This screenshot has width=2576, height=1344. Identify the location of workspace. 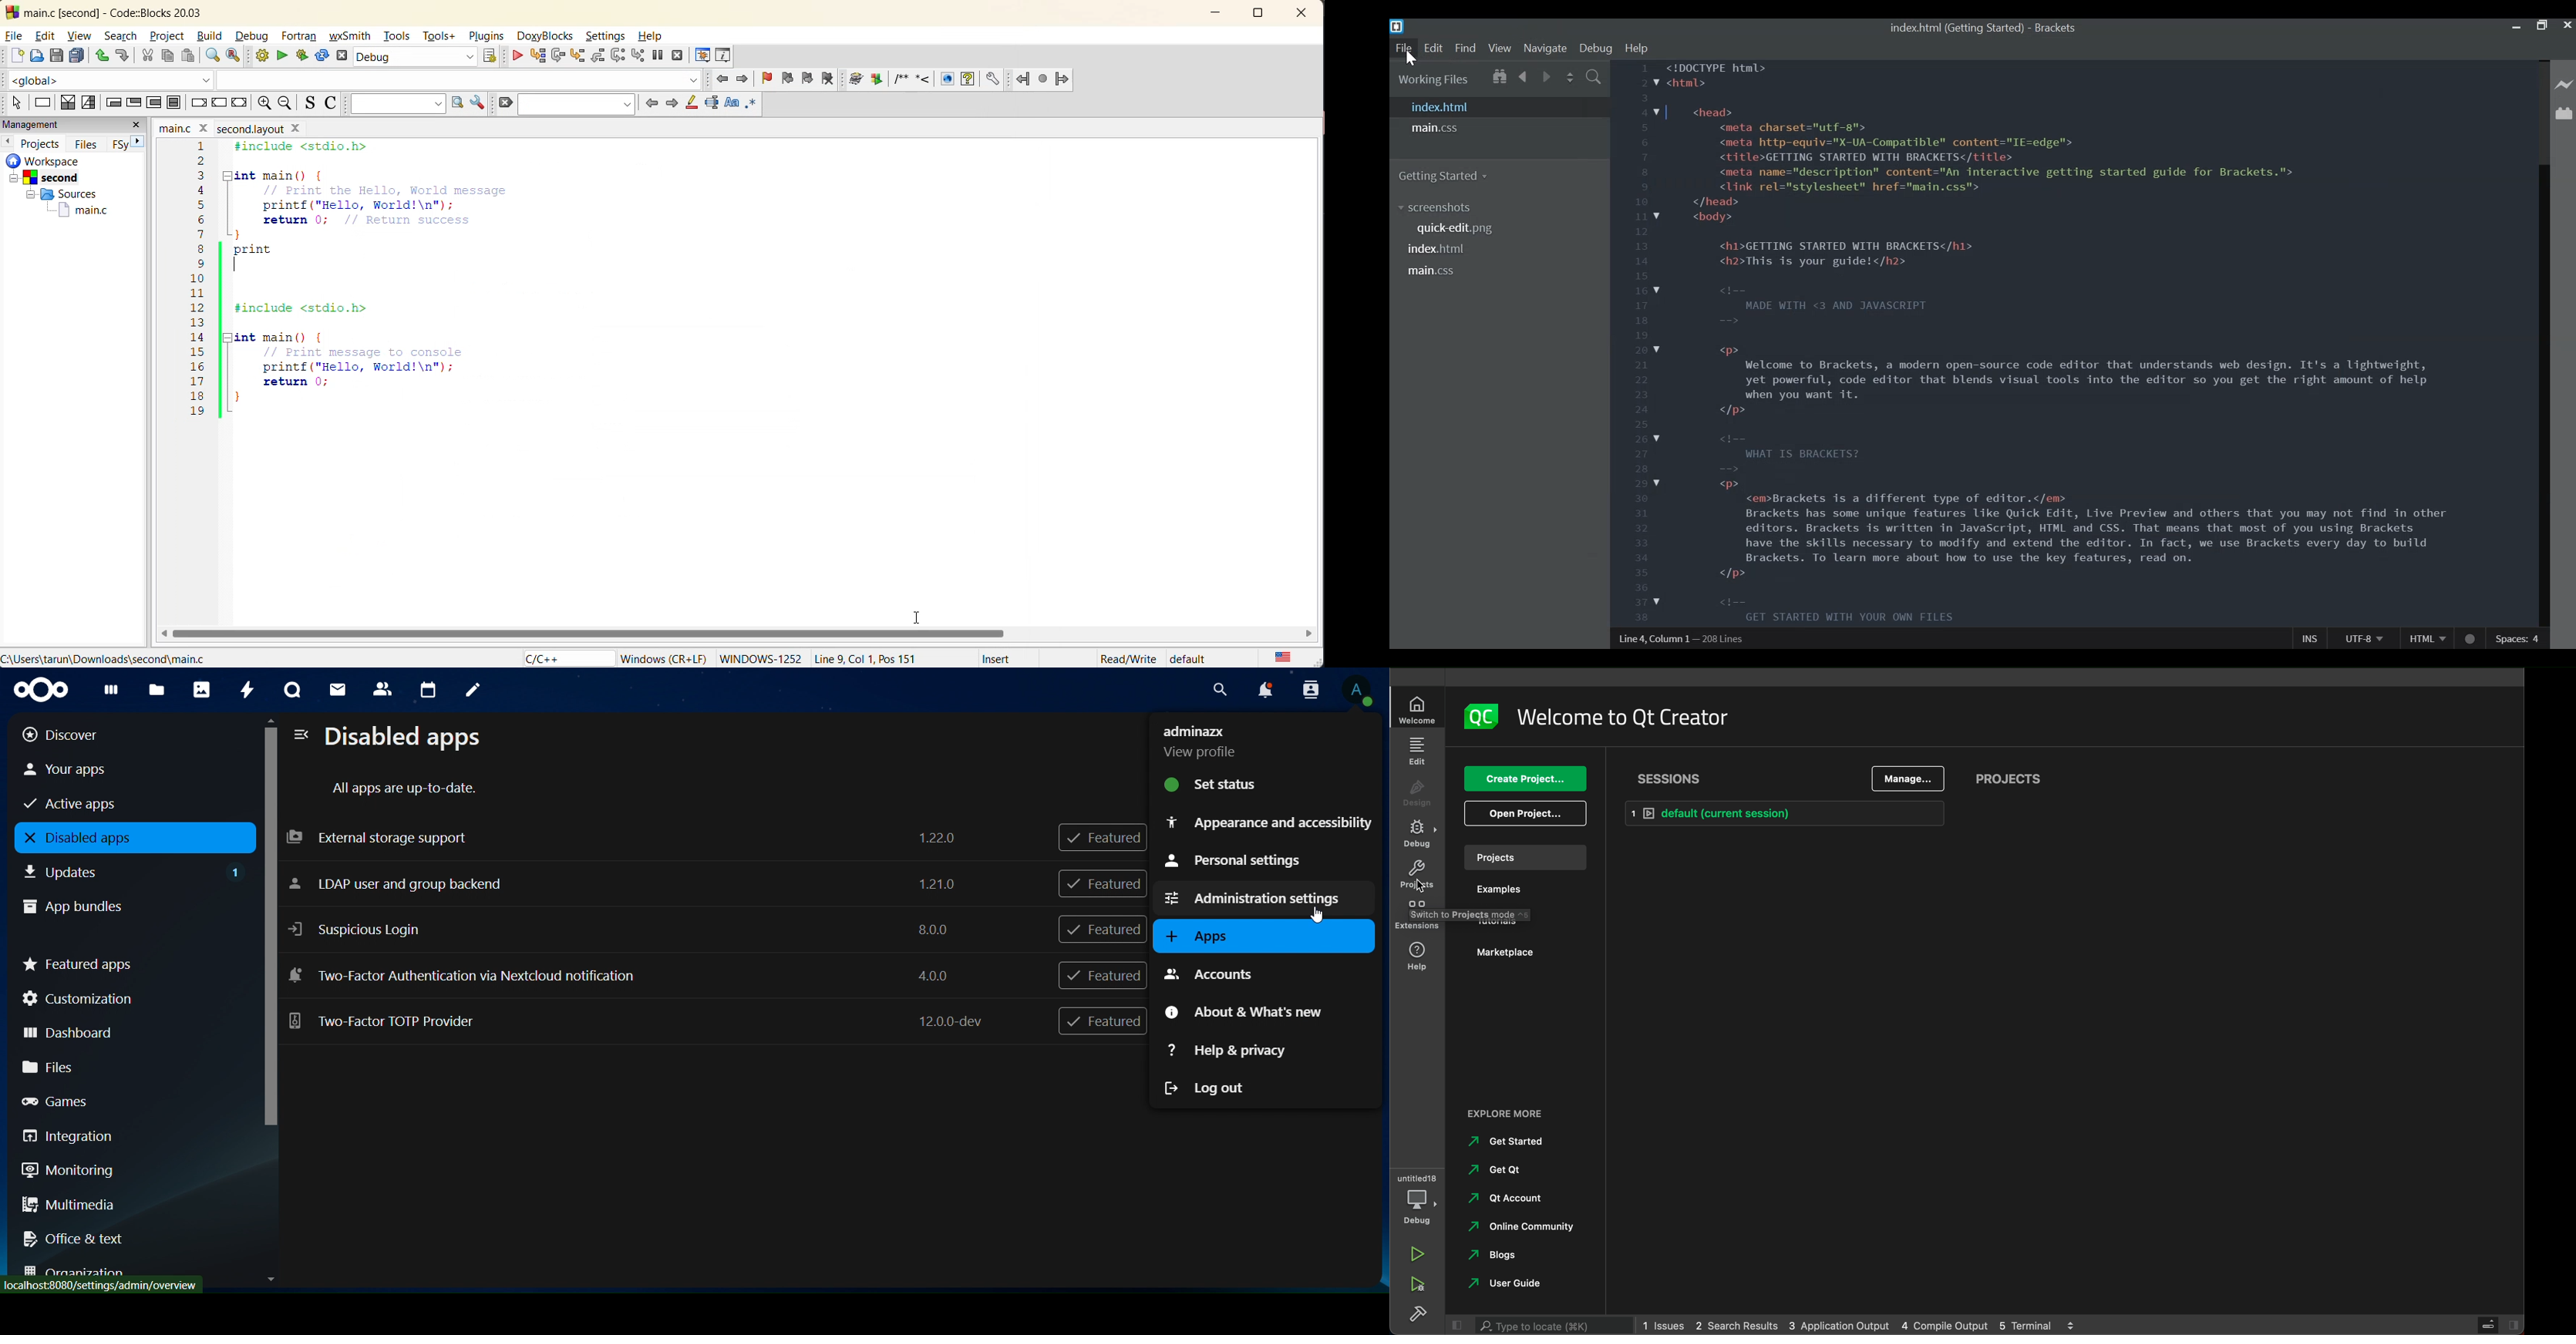
(66, 160).